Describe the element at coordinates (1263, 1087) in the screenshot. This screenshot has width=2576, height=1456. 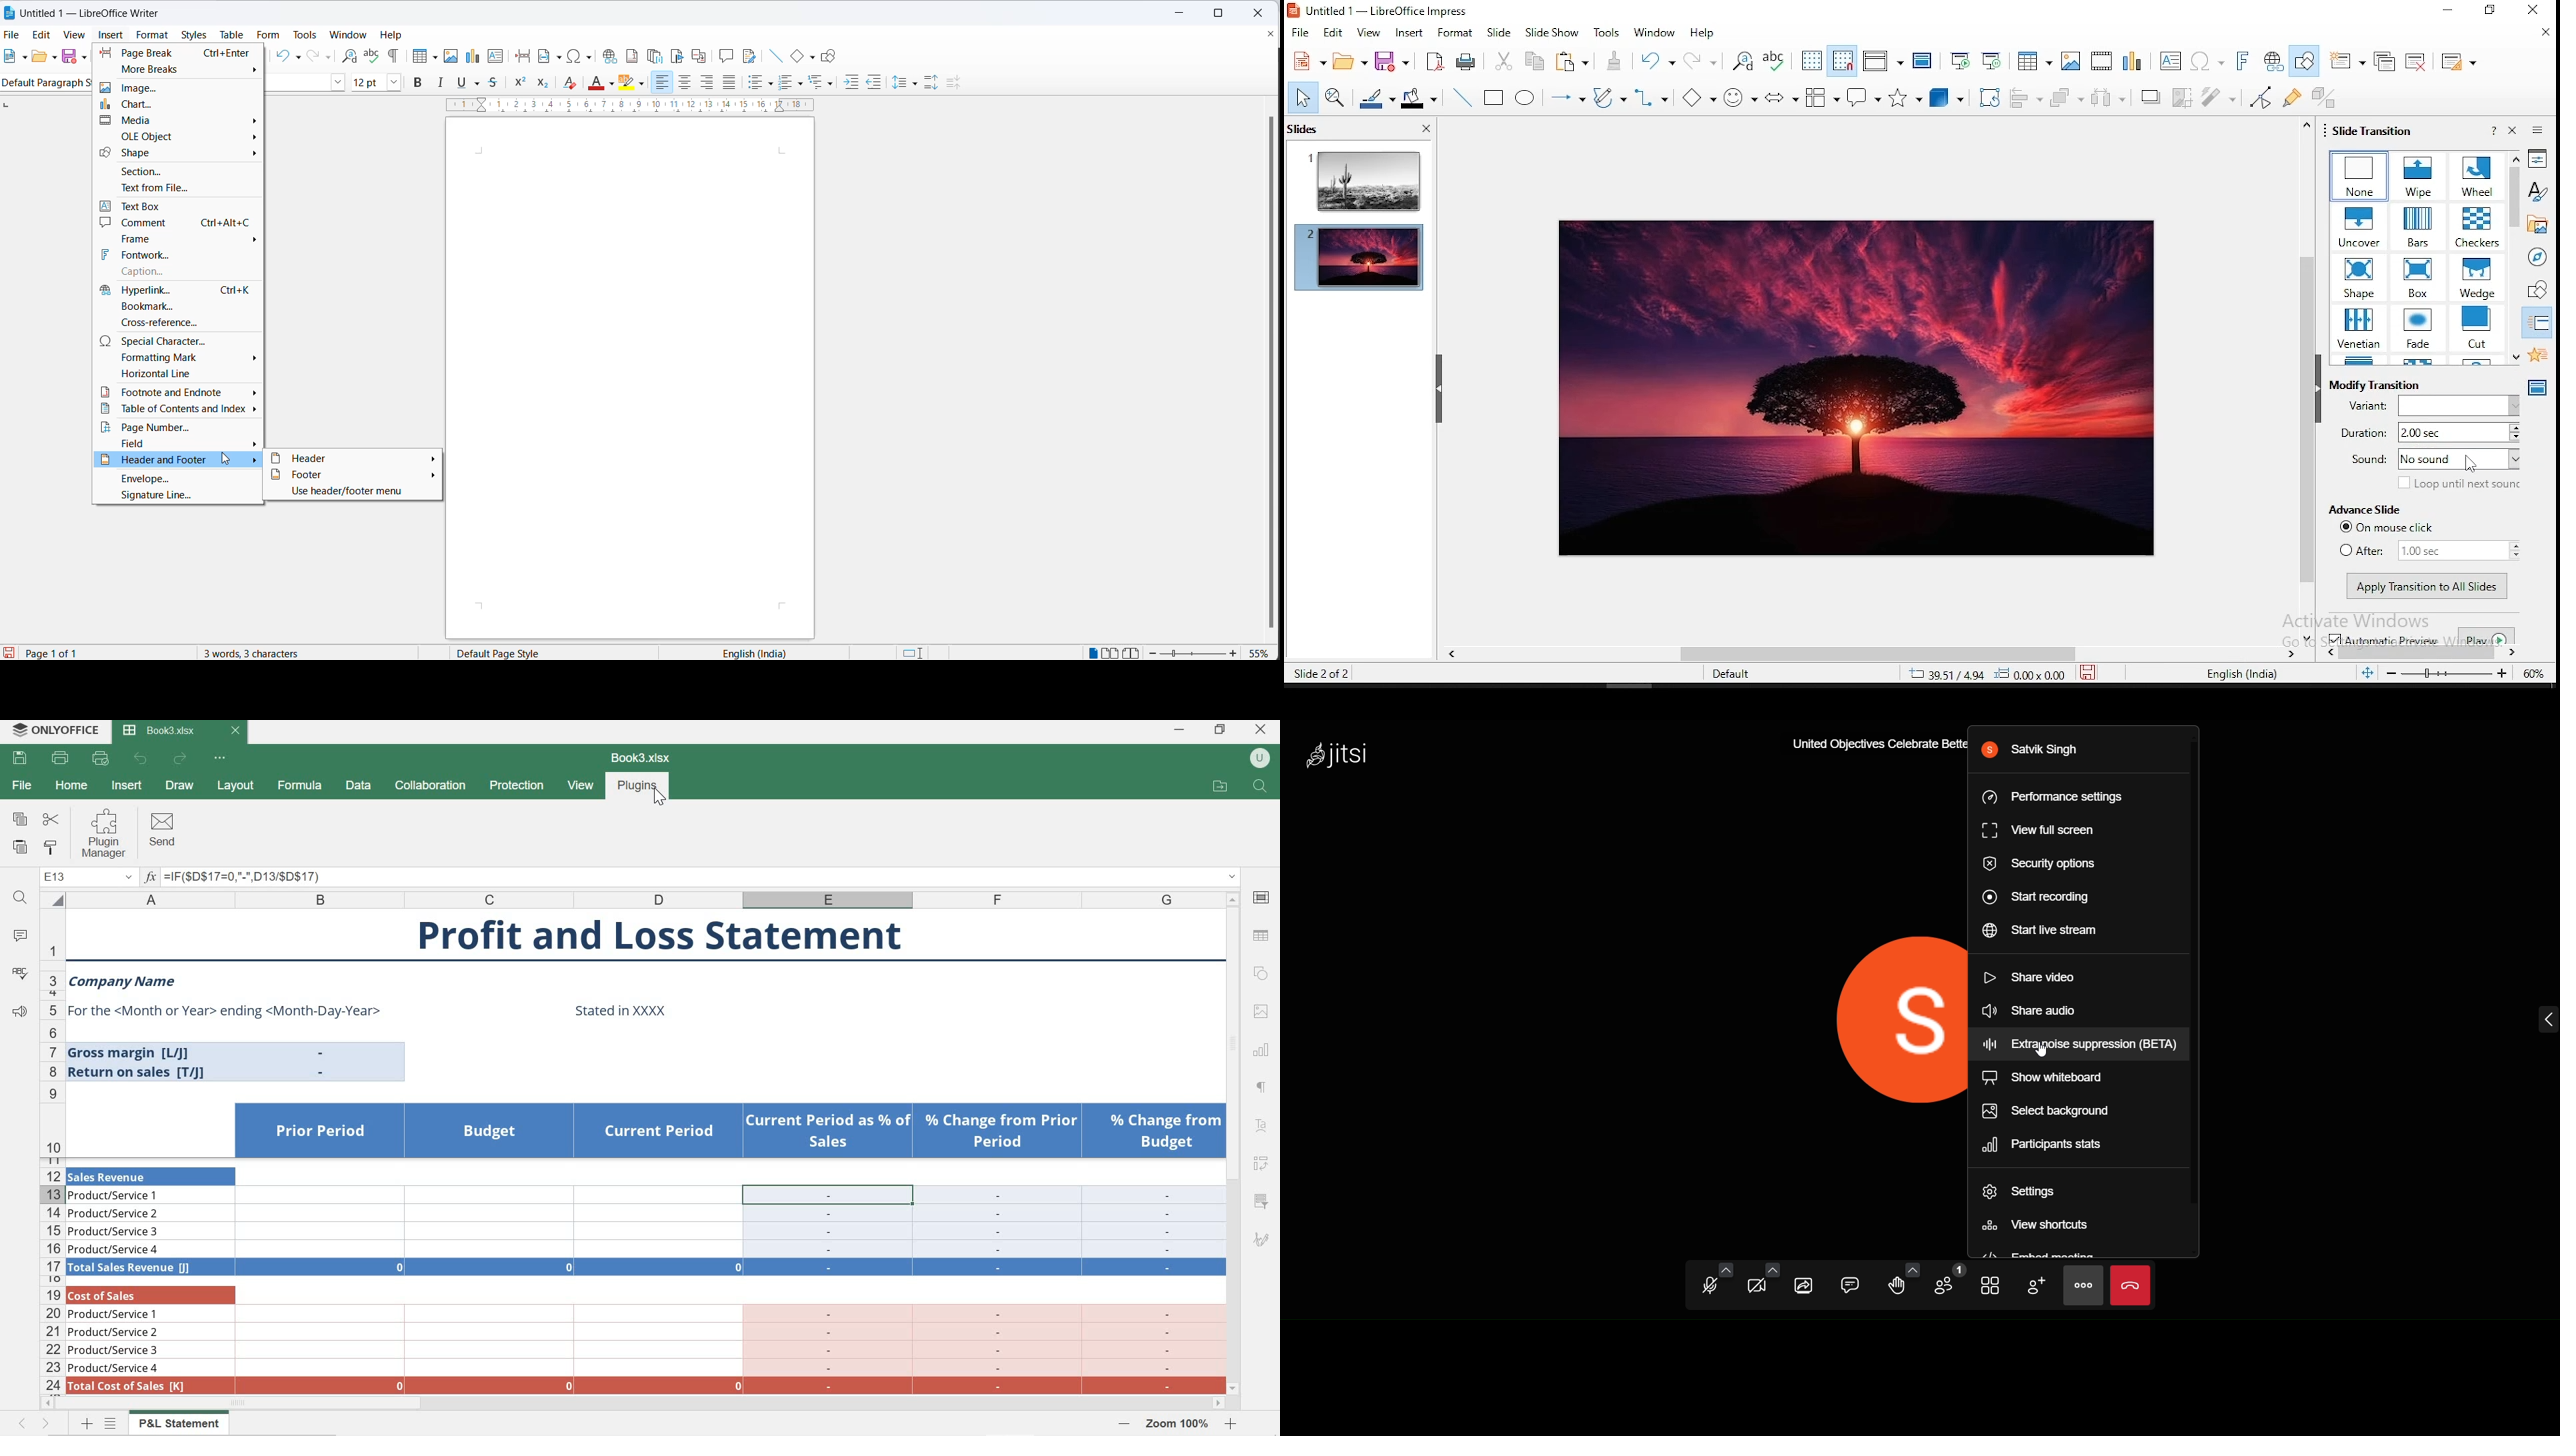
I see `pie chart` at that location.